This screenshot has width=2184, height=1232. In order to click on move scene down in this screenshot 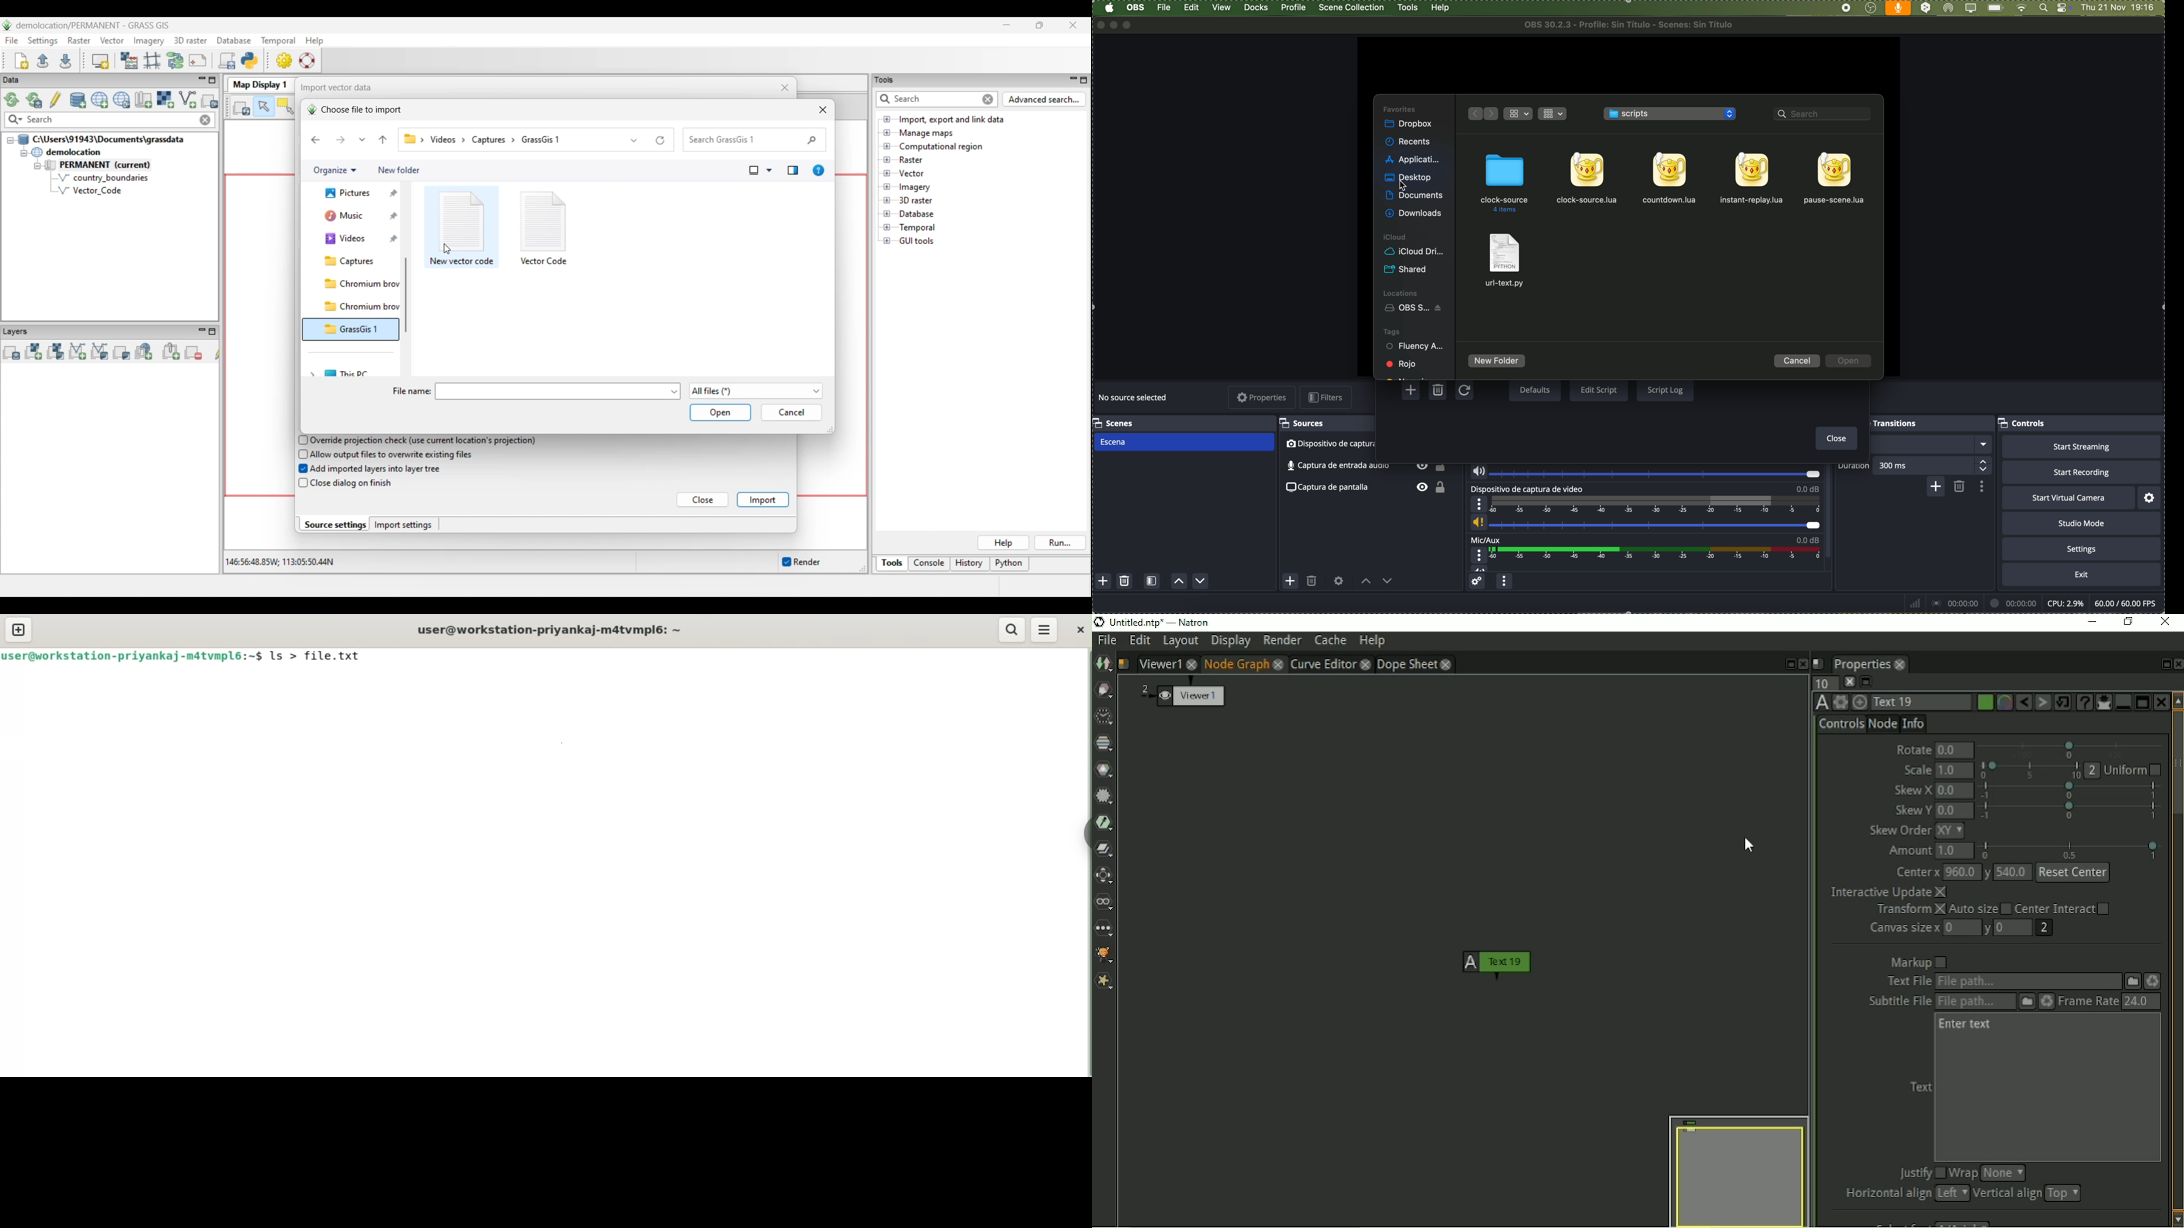, I will do `click(1201, 581)`.